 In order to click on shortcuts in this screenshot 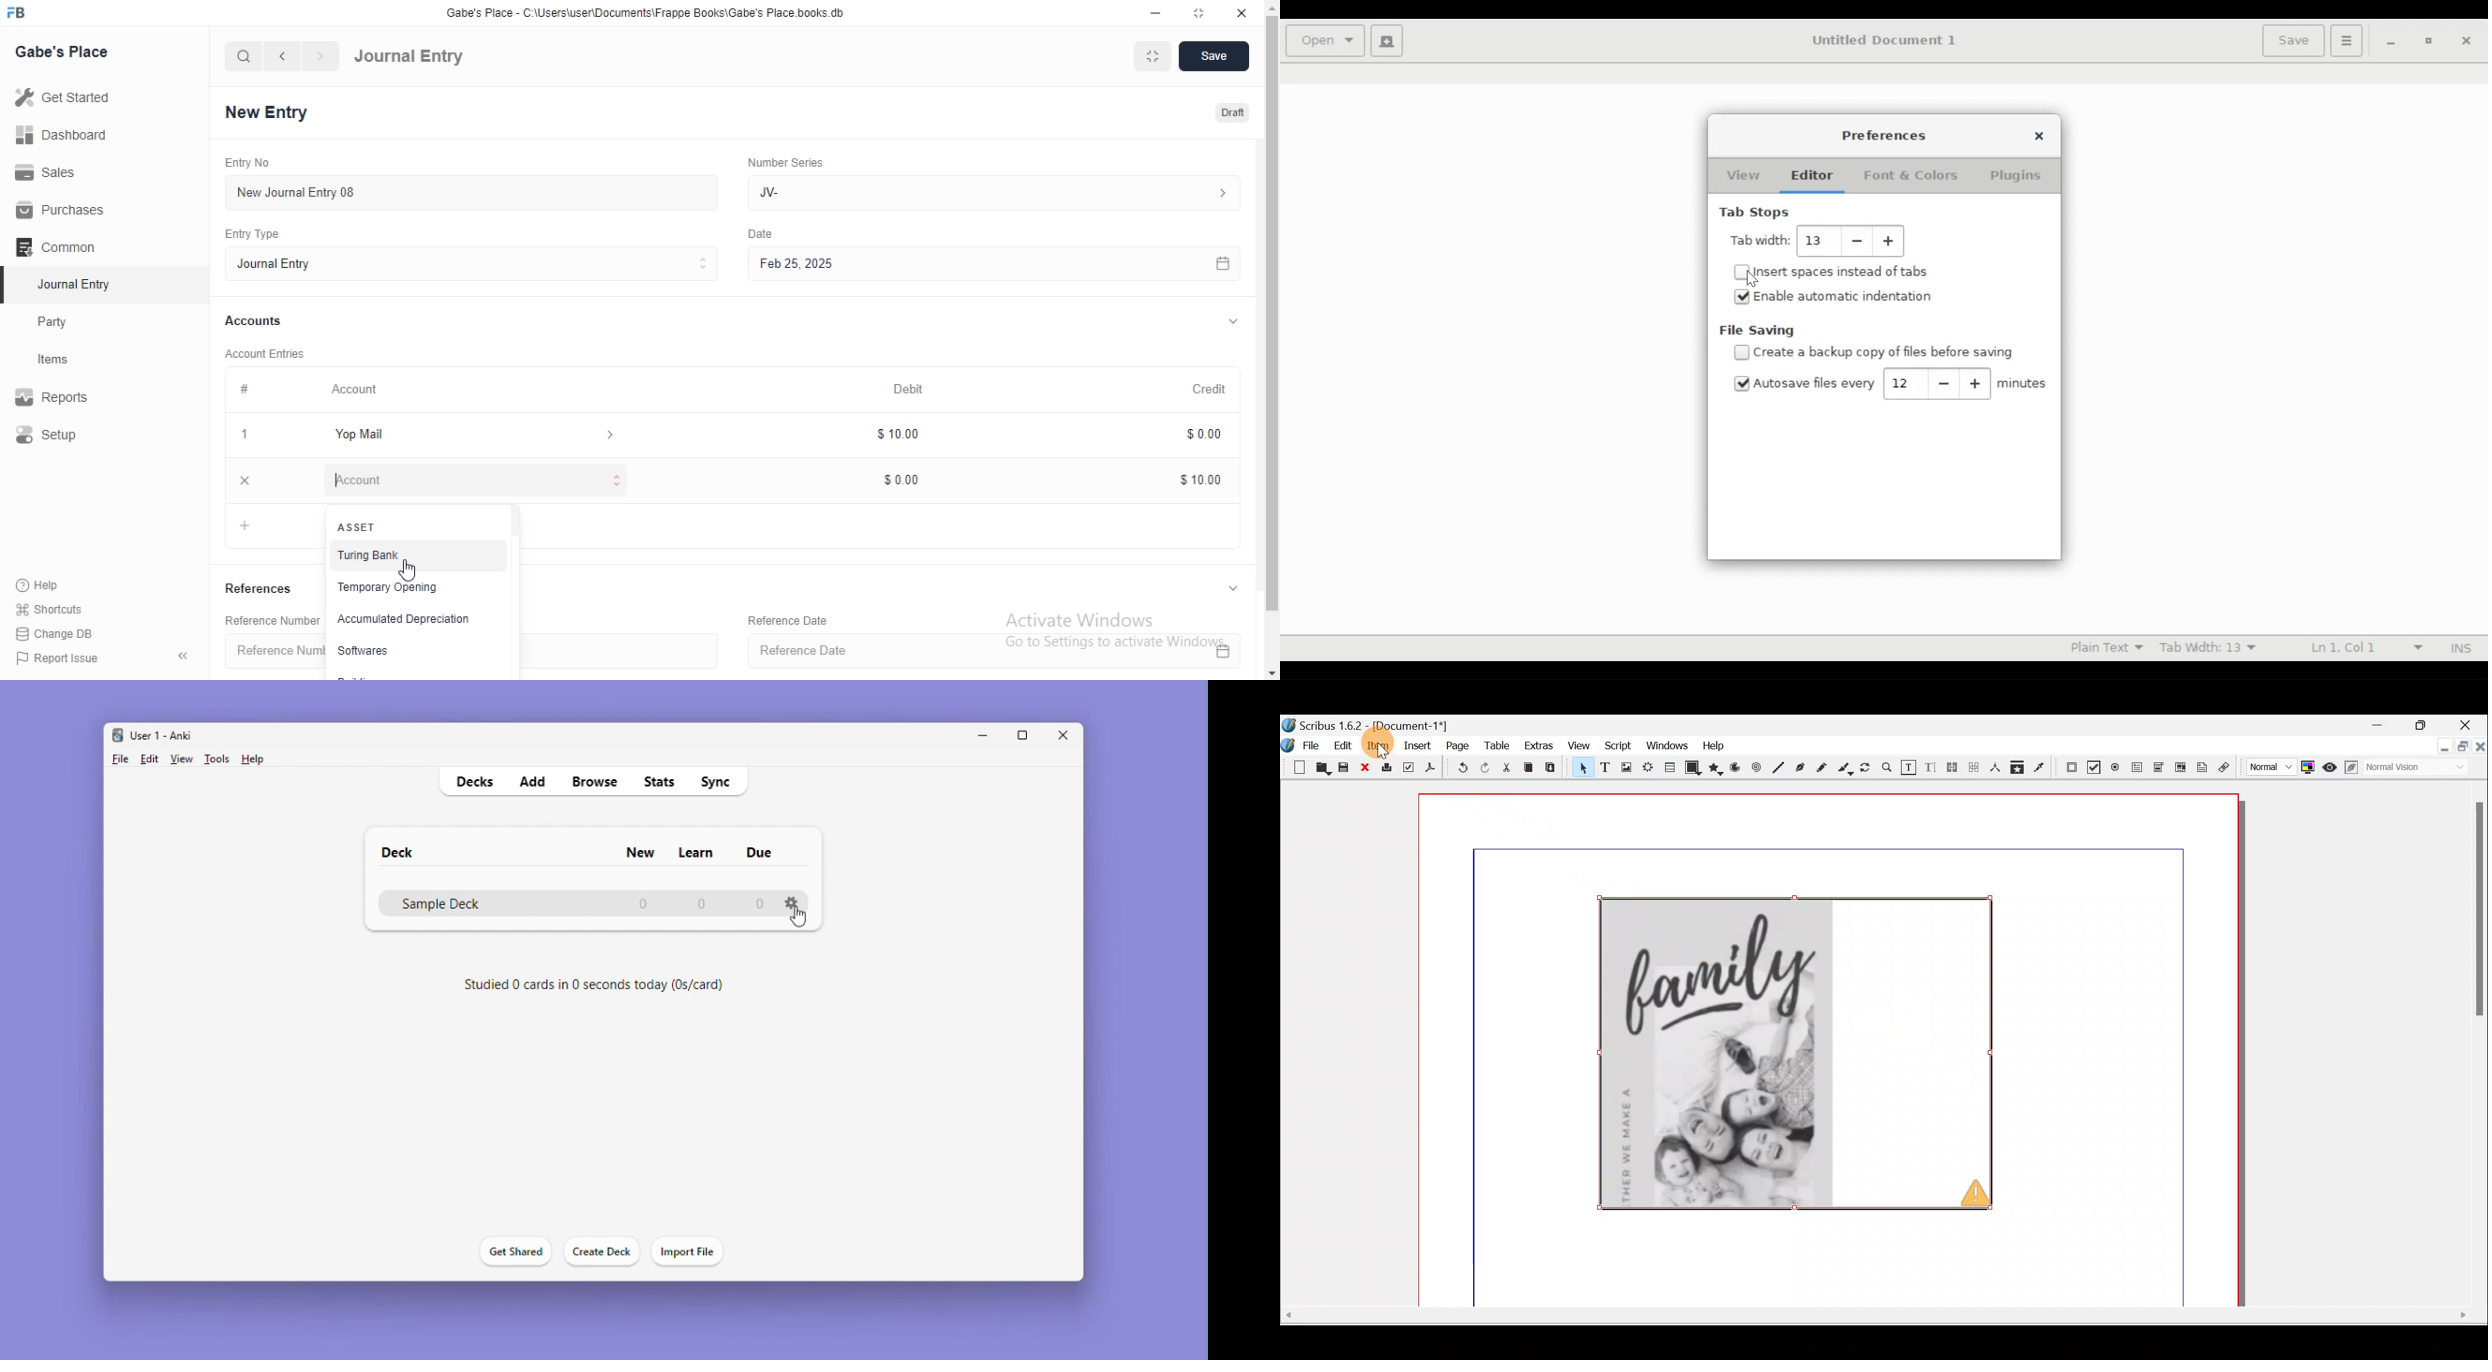, I will do `click(62, 608)`.